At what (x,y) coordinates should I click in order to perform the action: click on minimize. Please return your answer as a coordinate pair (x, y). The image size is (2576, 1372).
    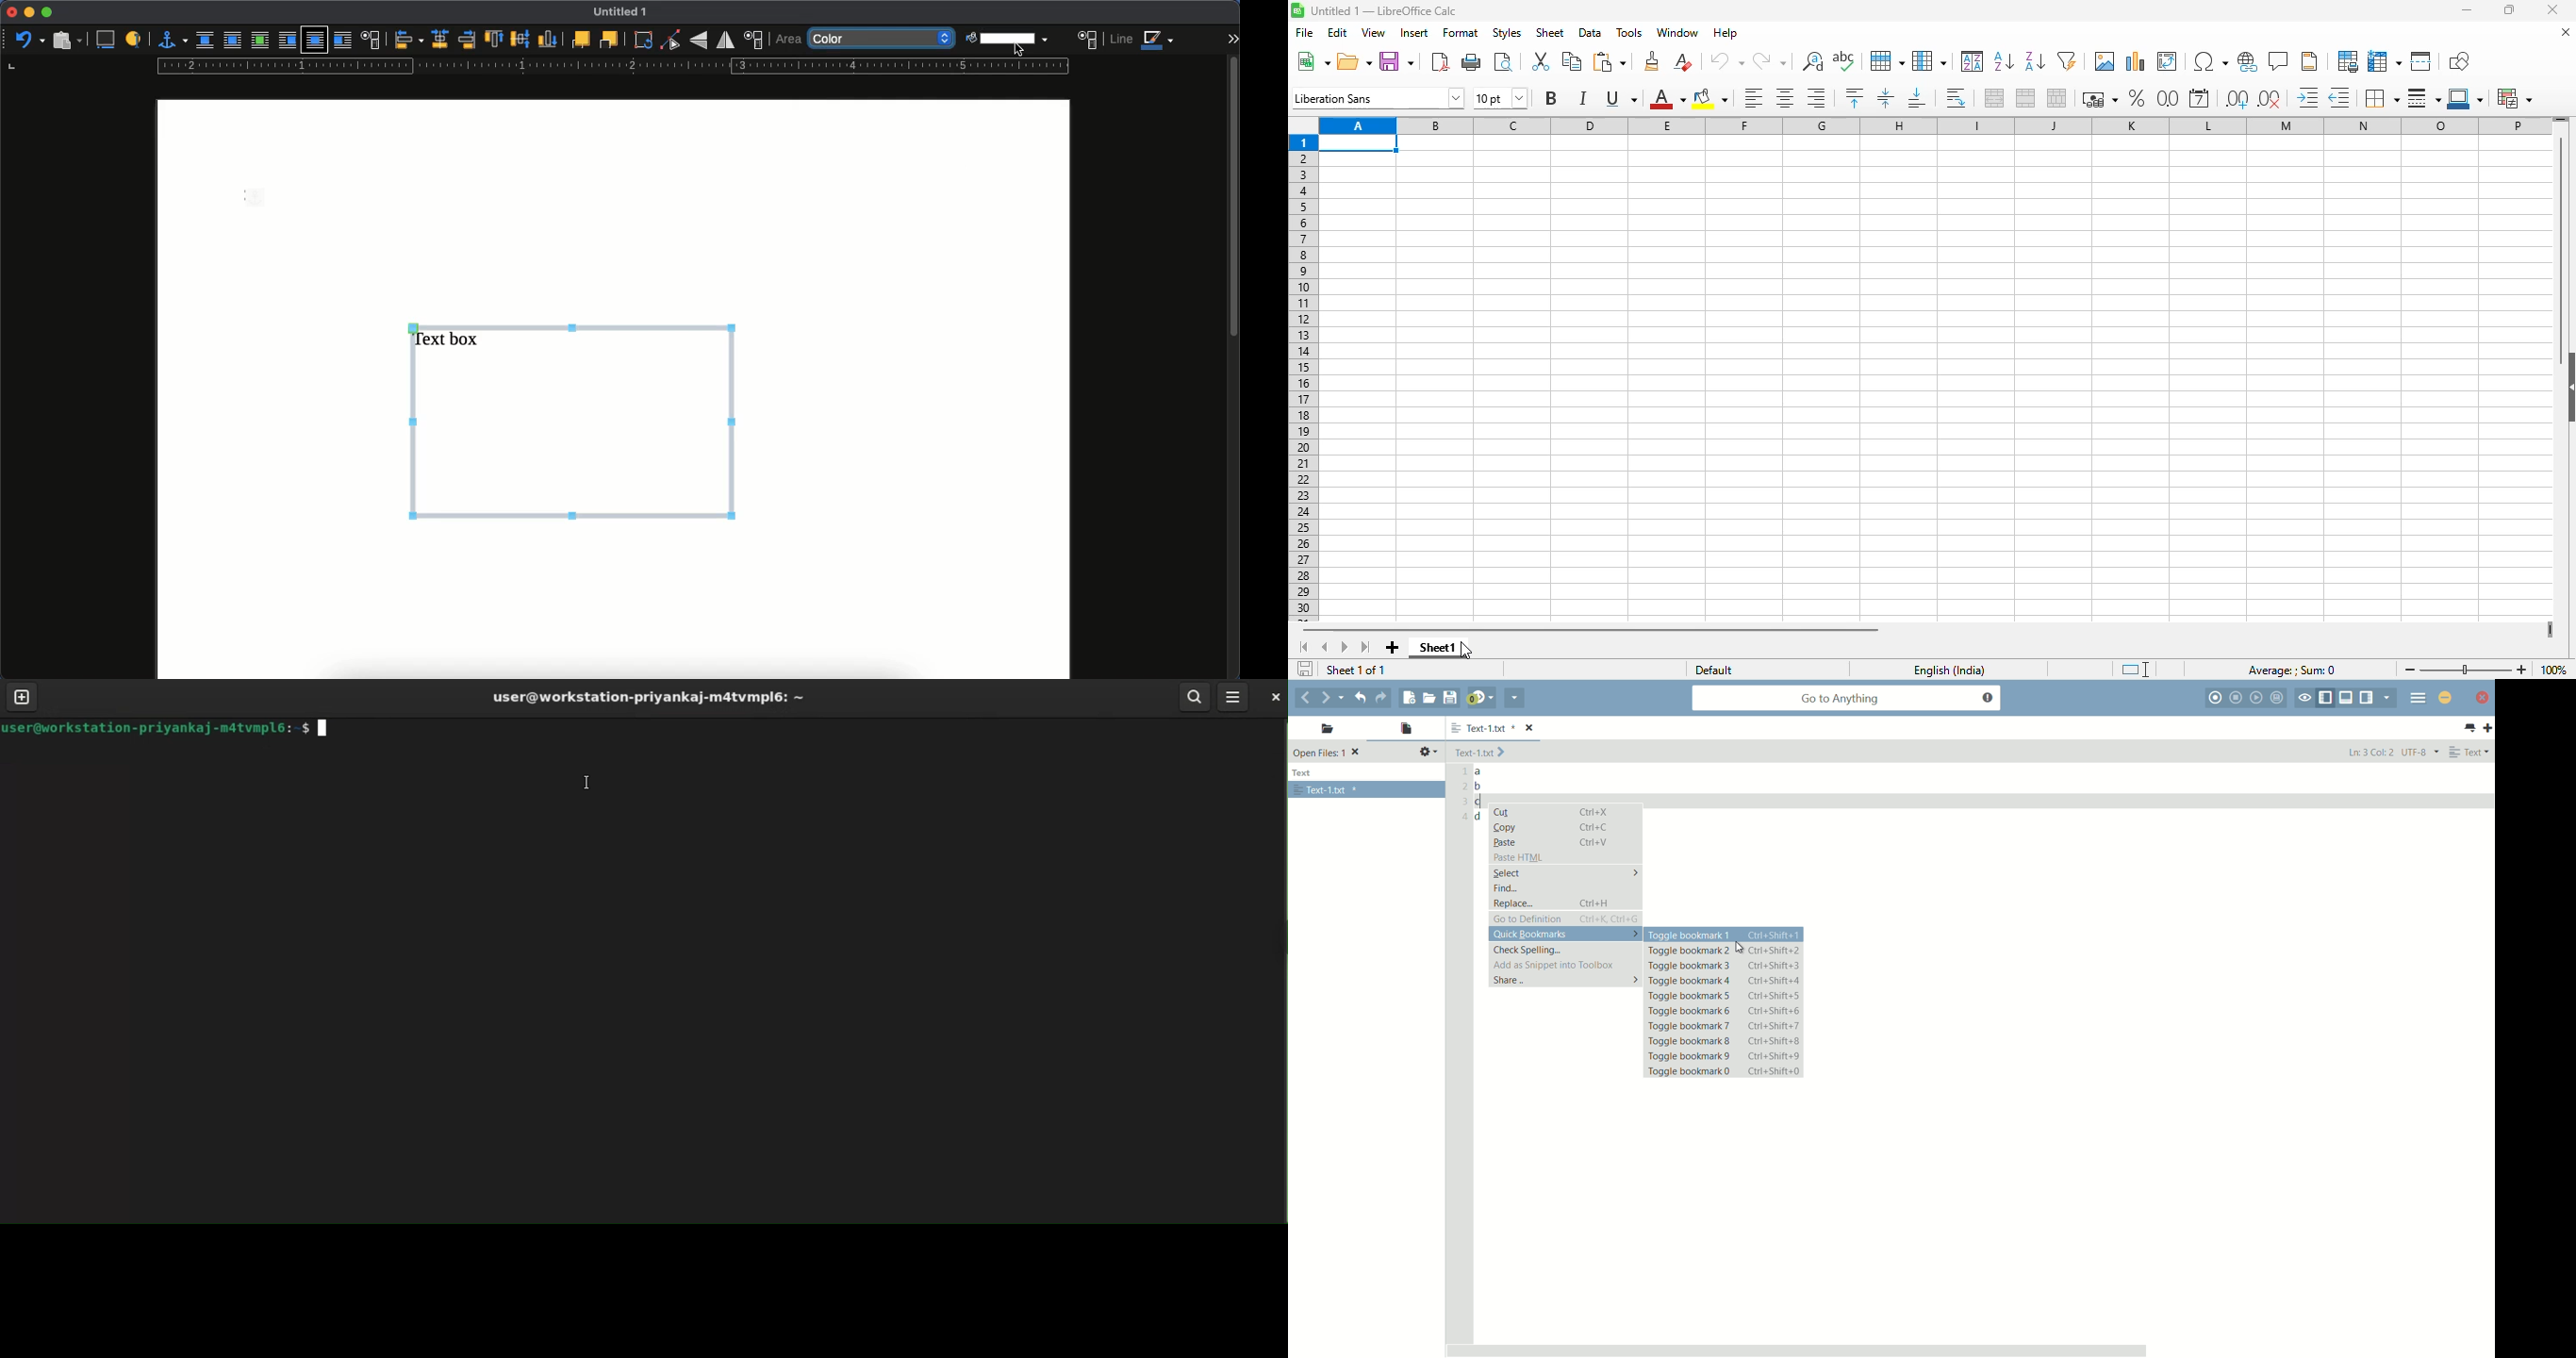
    Looking at the image, I should click on (2482, 699).